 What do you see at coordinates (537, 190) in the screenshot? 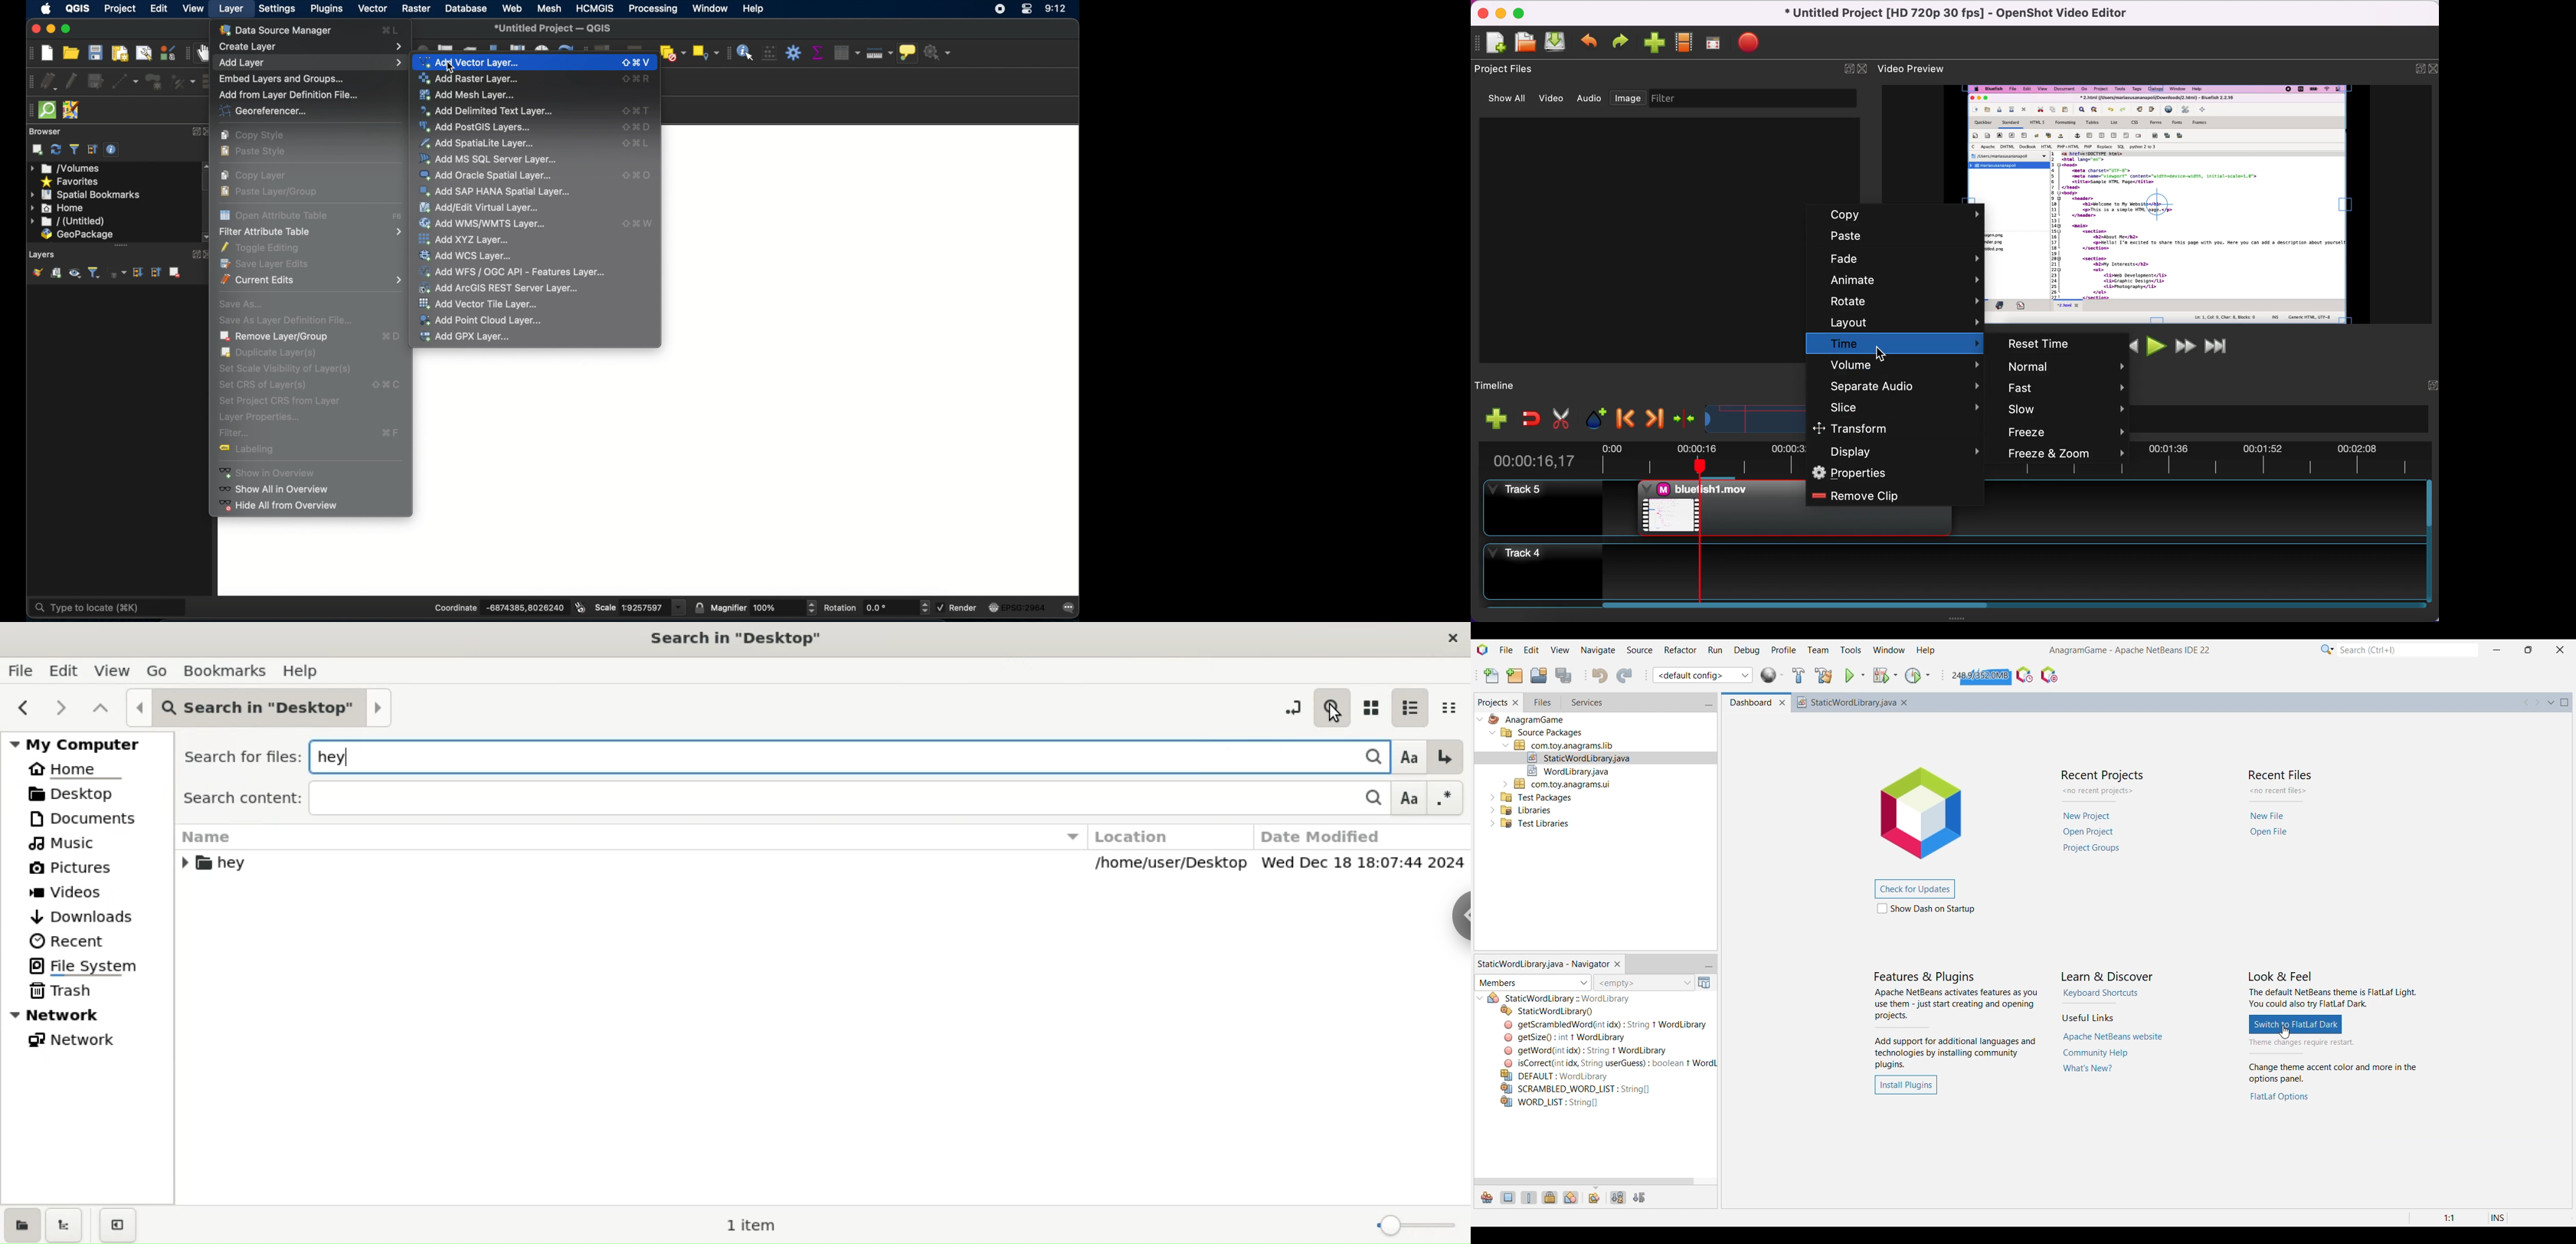
I see `Add SAP HANA Spatial Layer...` at bounding box center [537, 190].